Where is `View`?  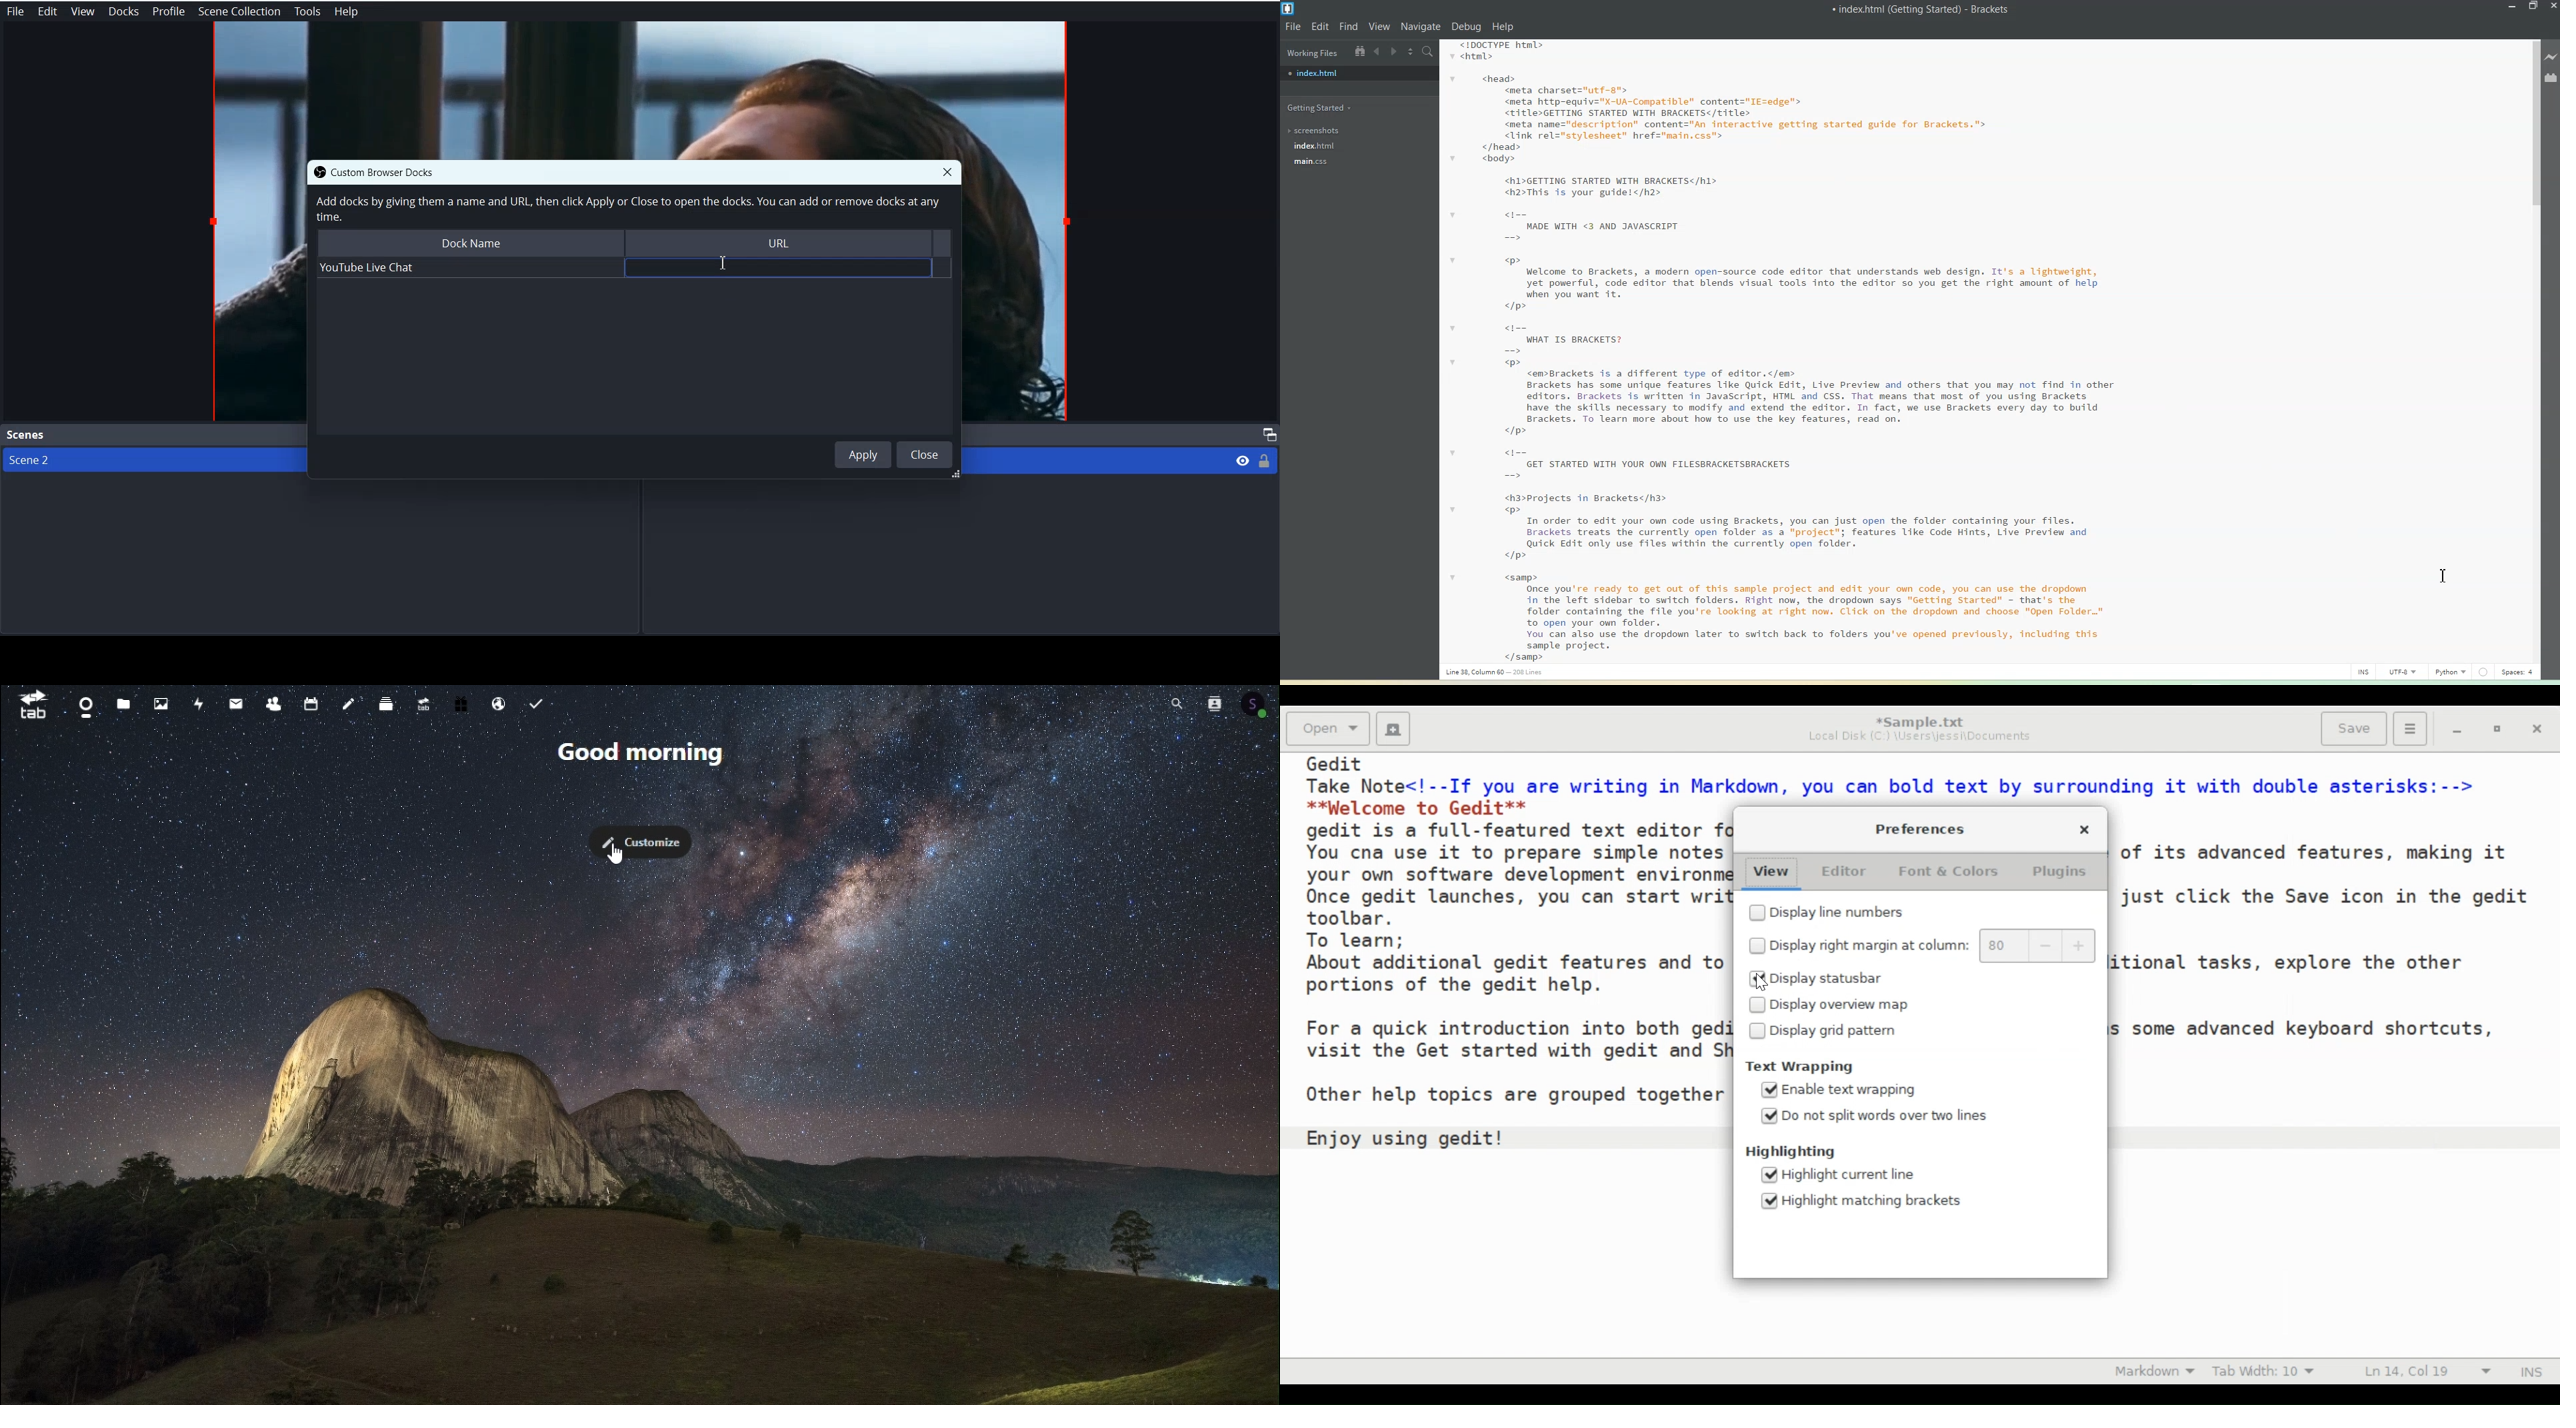
View is located at coordinates (1381, 26).